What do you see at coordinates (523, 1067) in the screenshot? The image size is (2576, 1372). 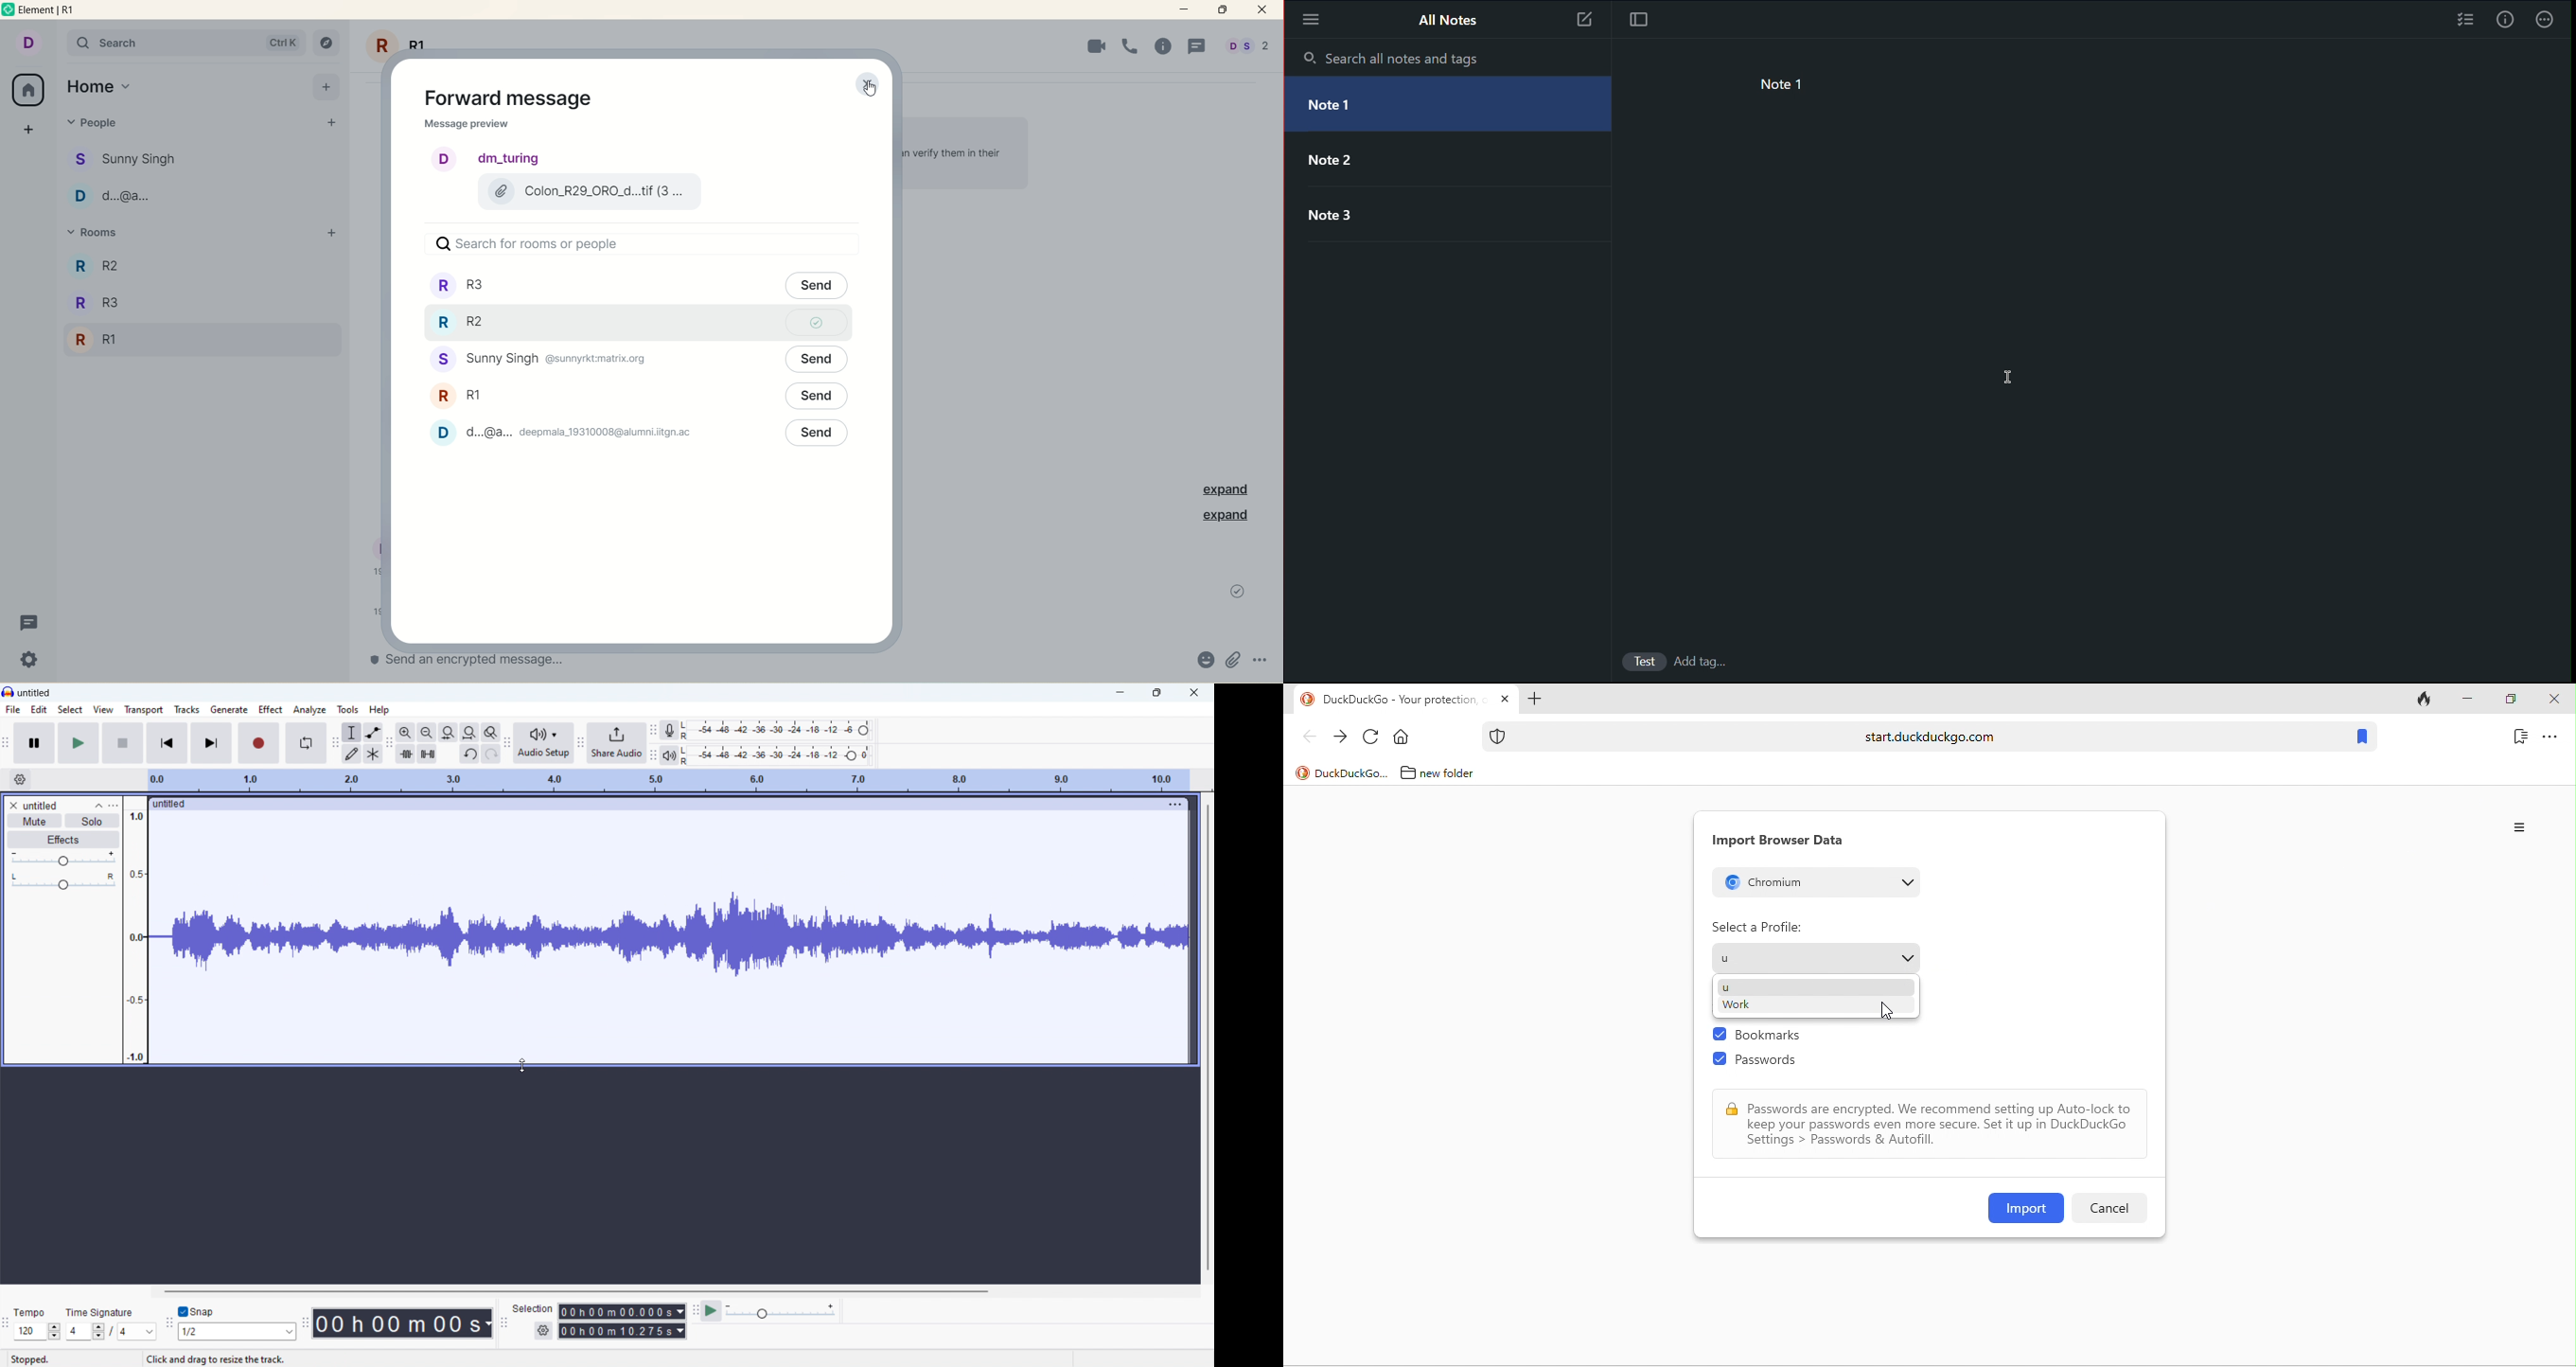 I see `cursor` at bounding box center [523, 1067].